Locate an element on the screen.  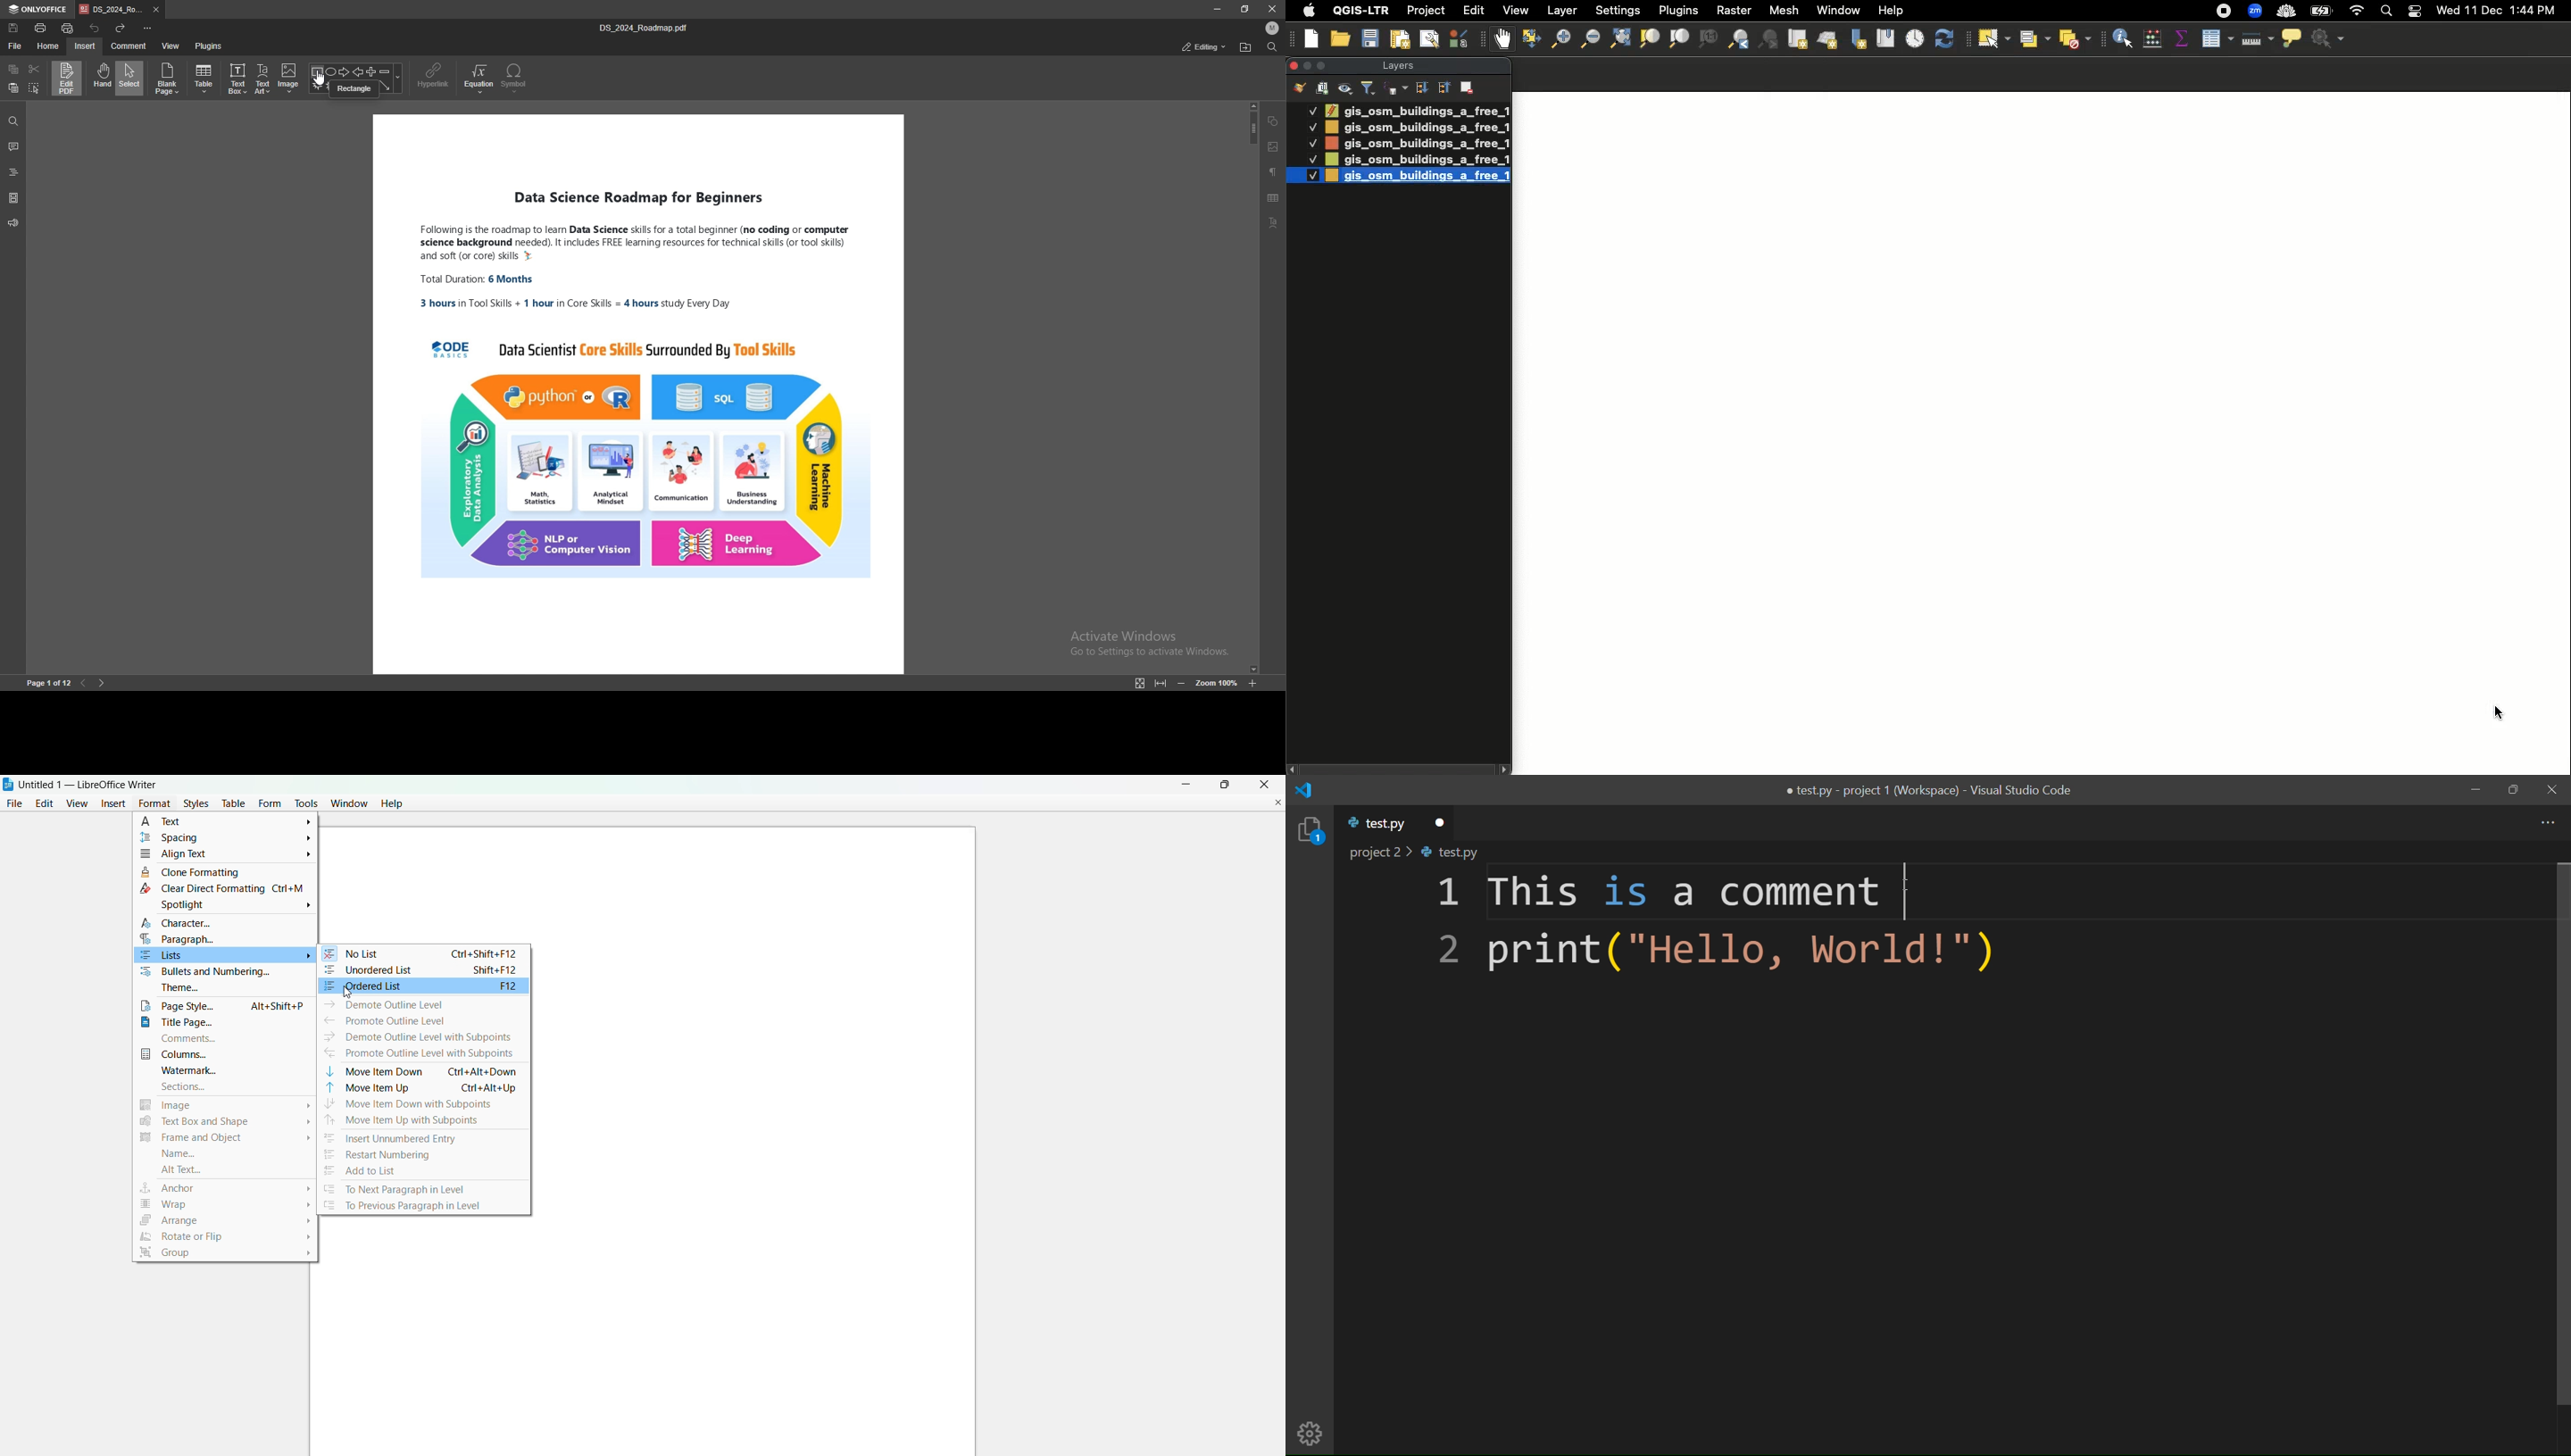
no list Ctrl+Shift+F12 is located at coordinates (426, 954).